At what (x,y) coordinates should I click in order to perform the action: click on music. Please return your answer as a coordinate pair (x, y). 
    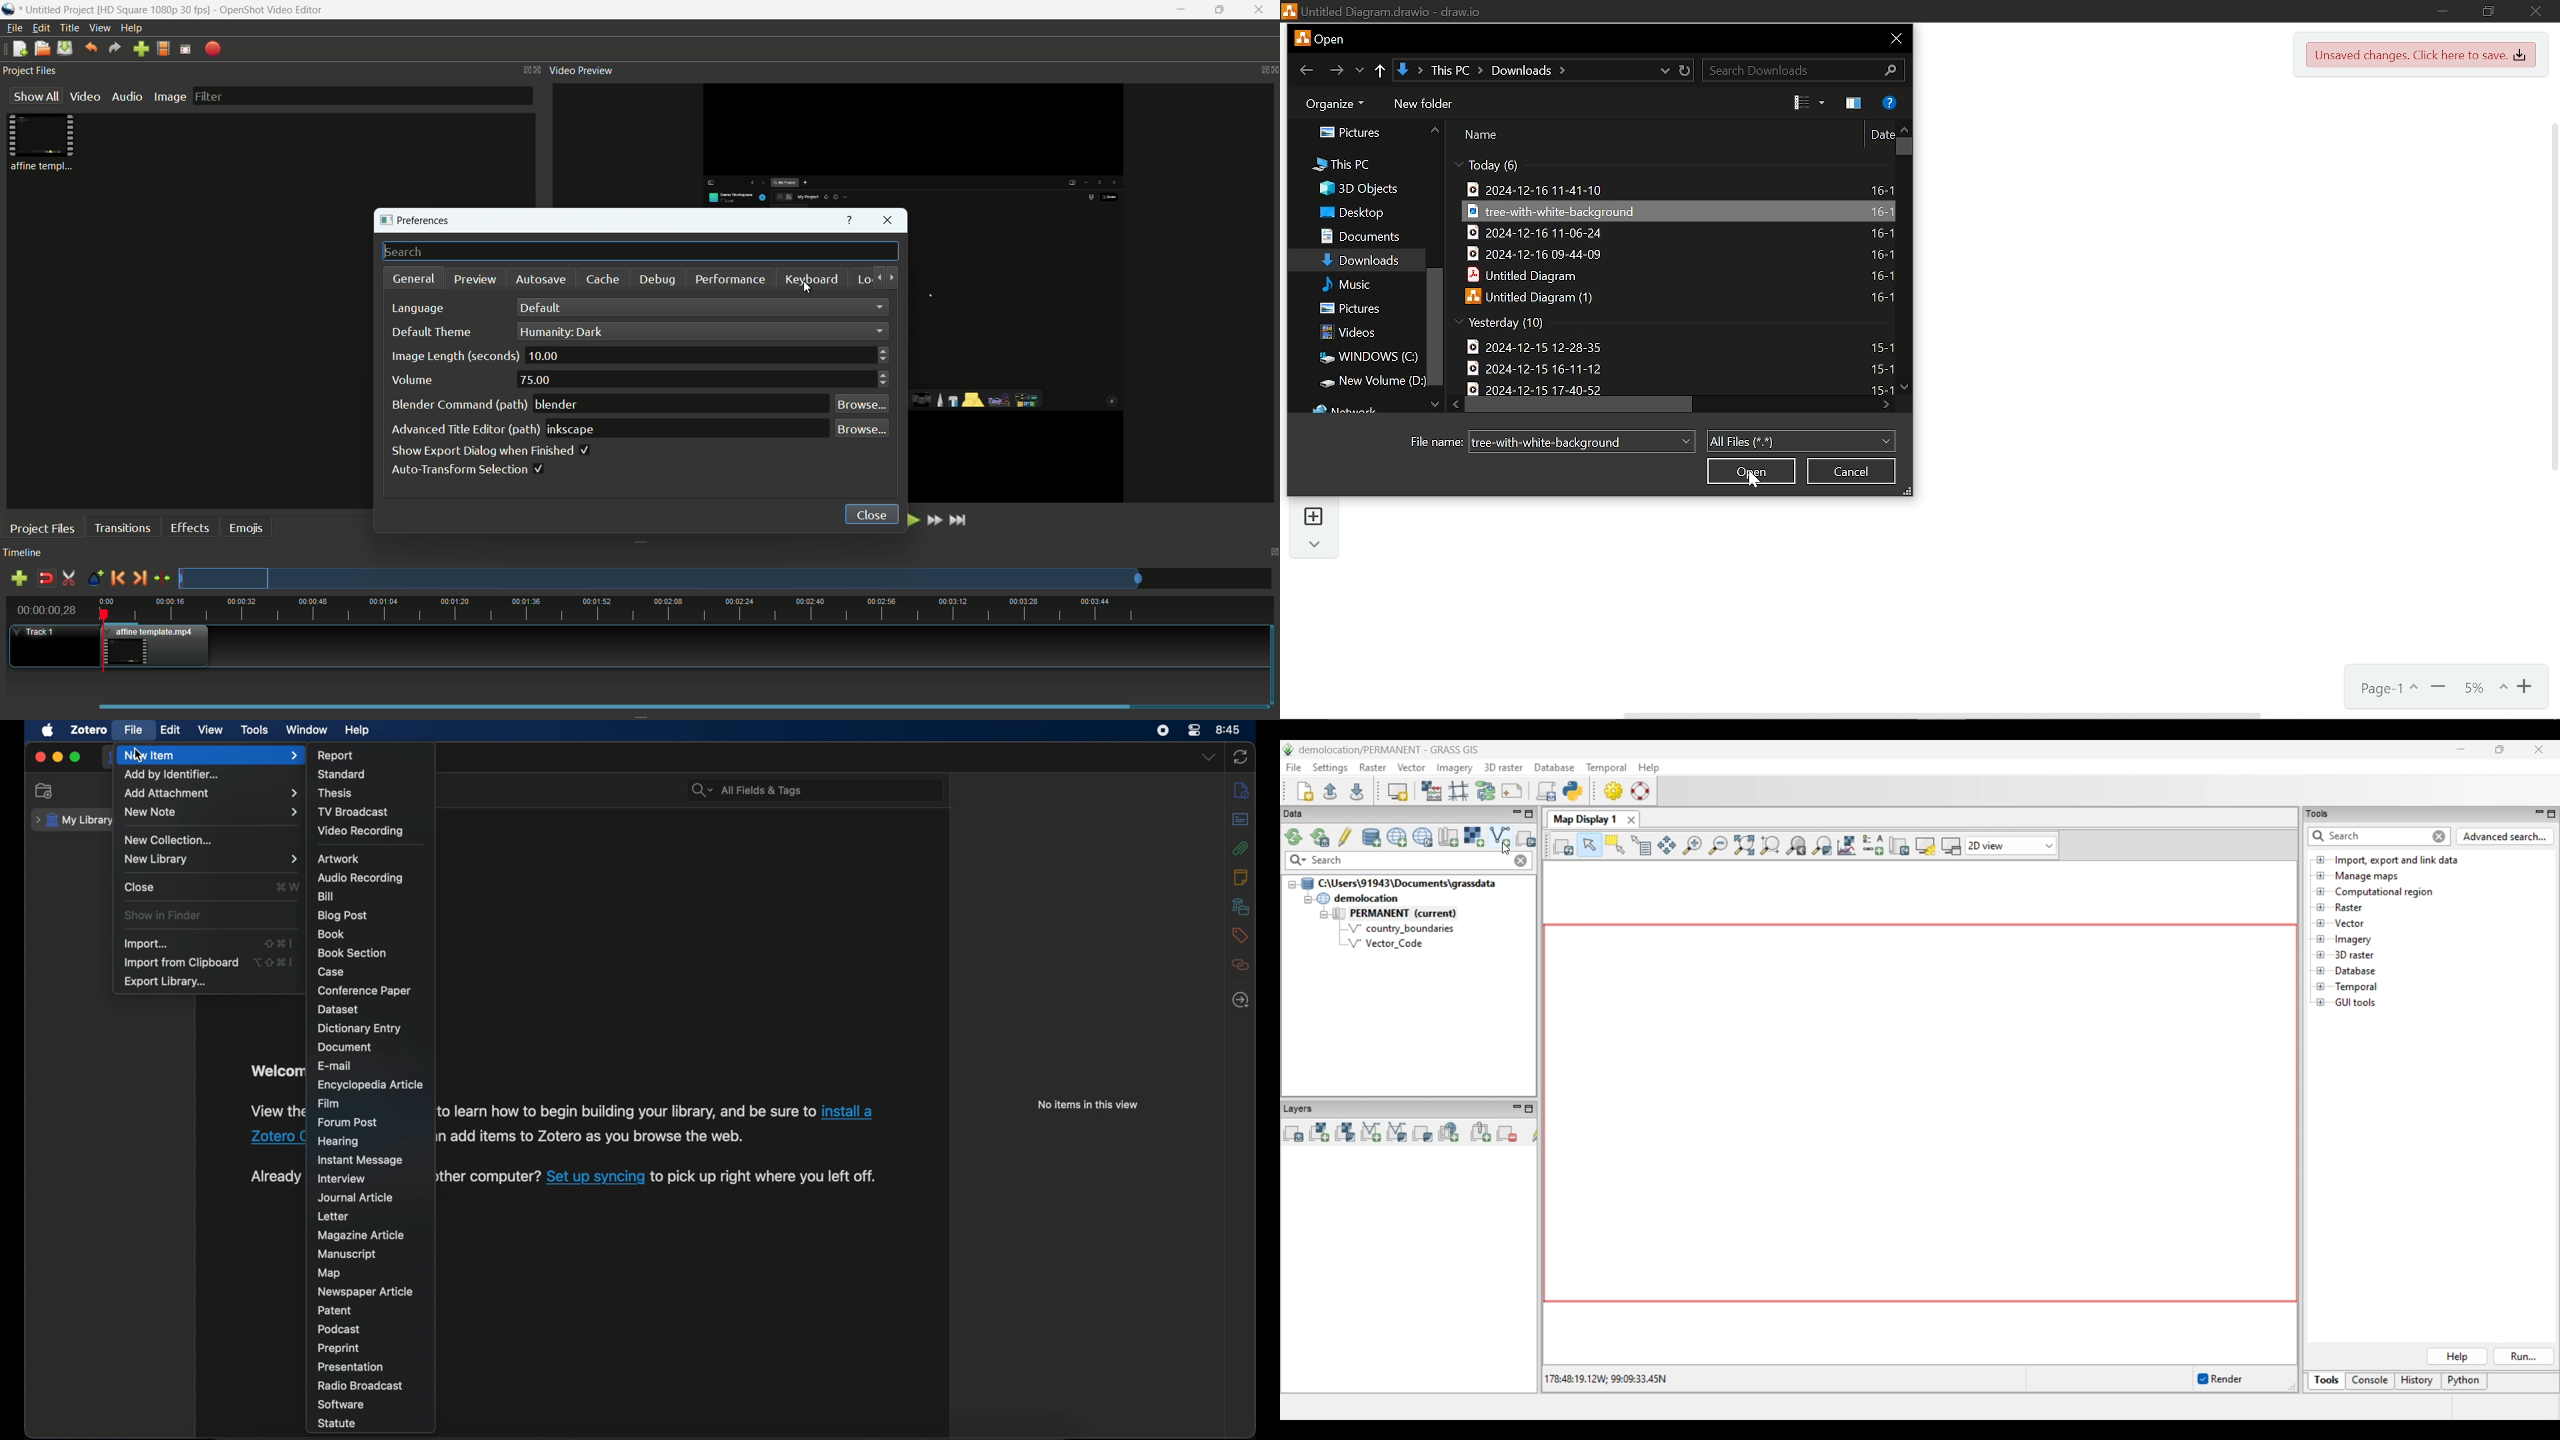
    Looking at the image, I should click on (1348, 284).